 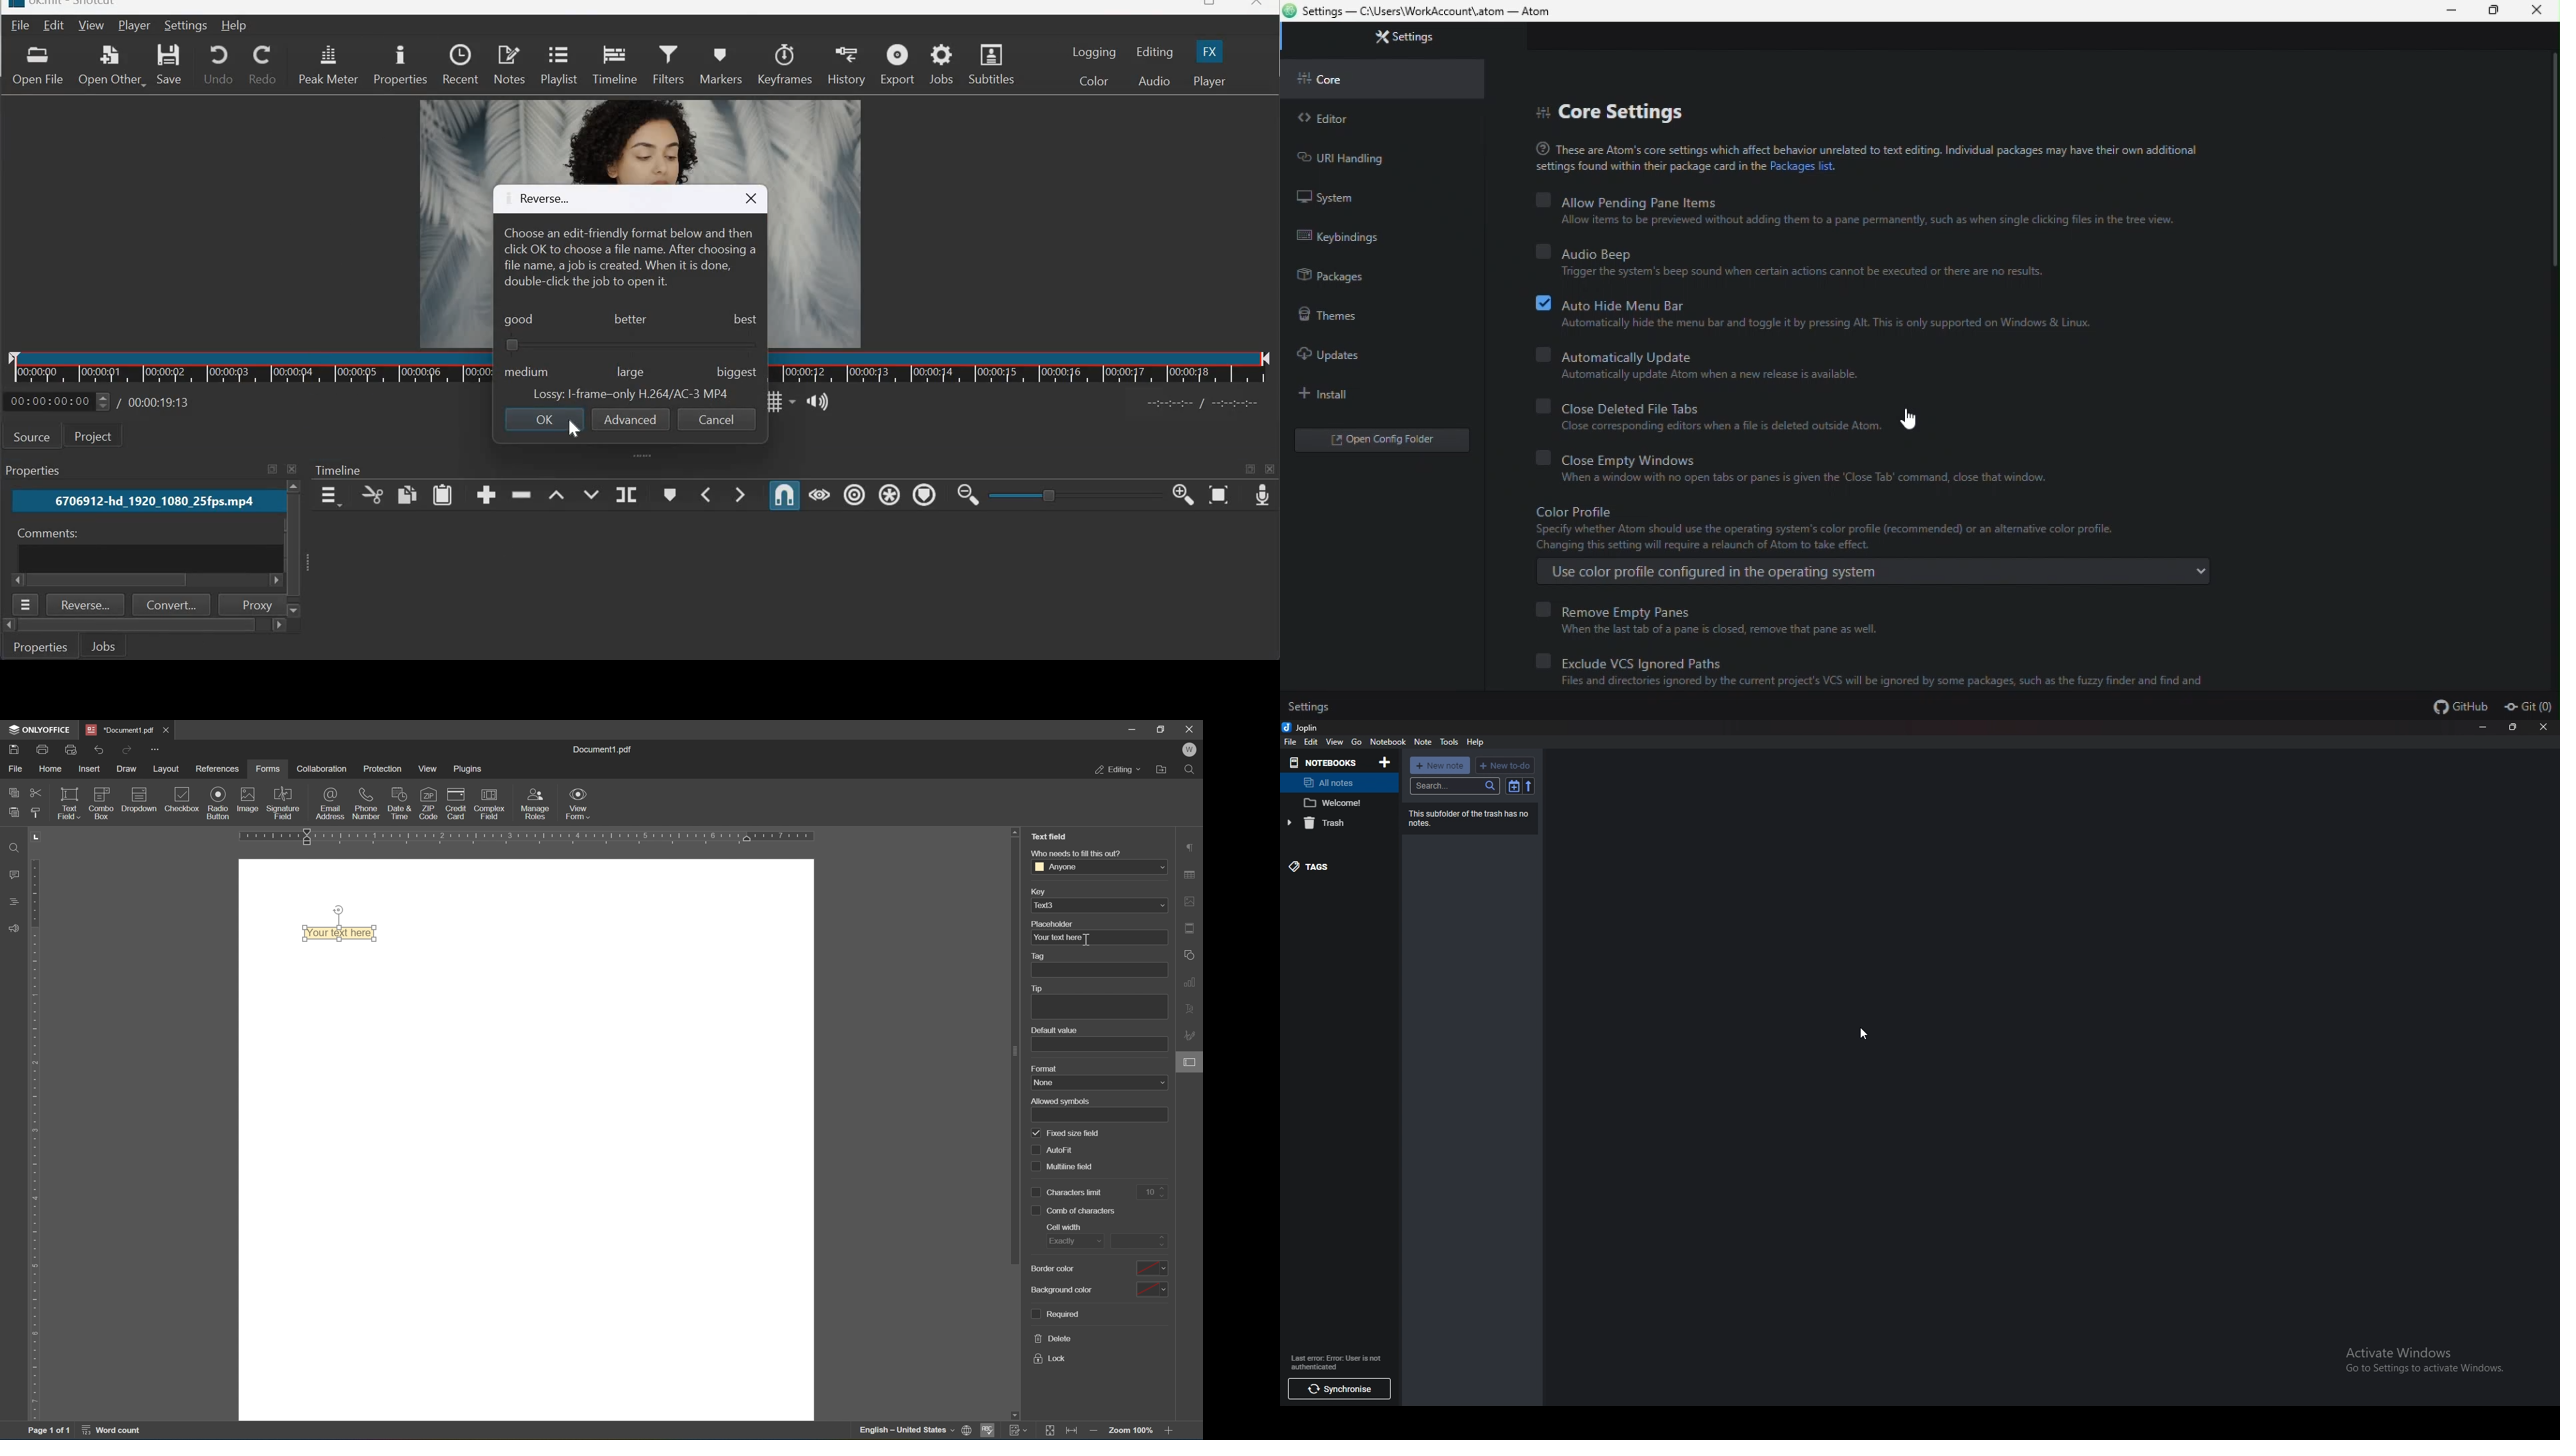 I want to click on Tools, so click(x=1449, y=741).